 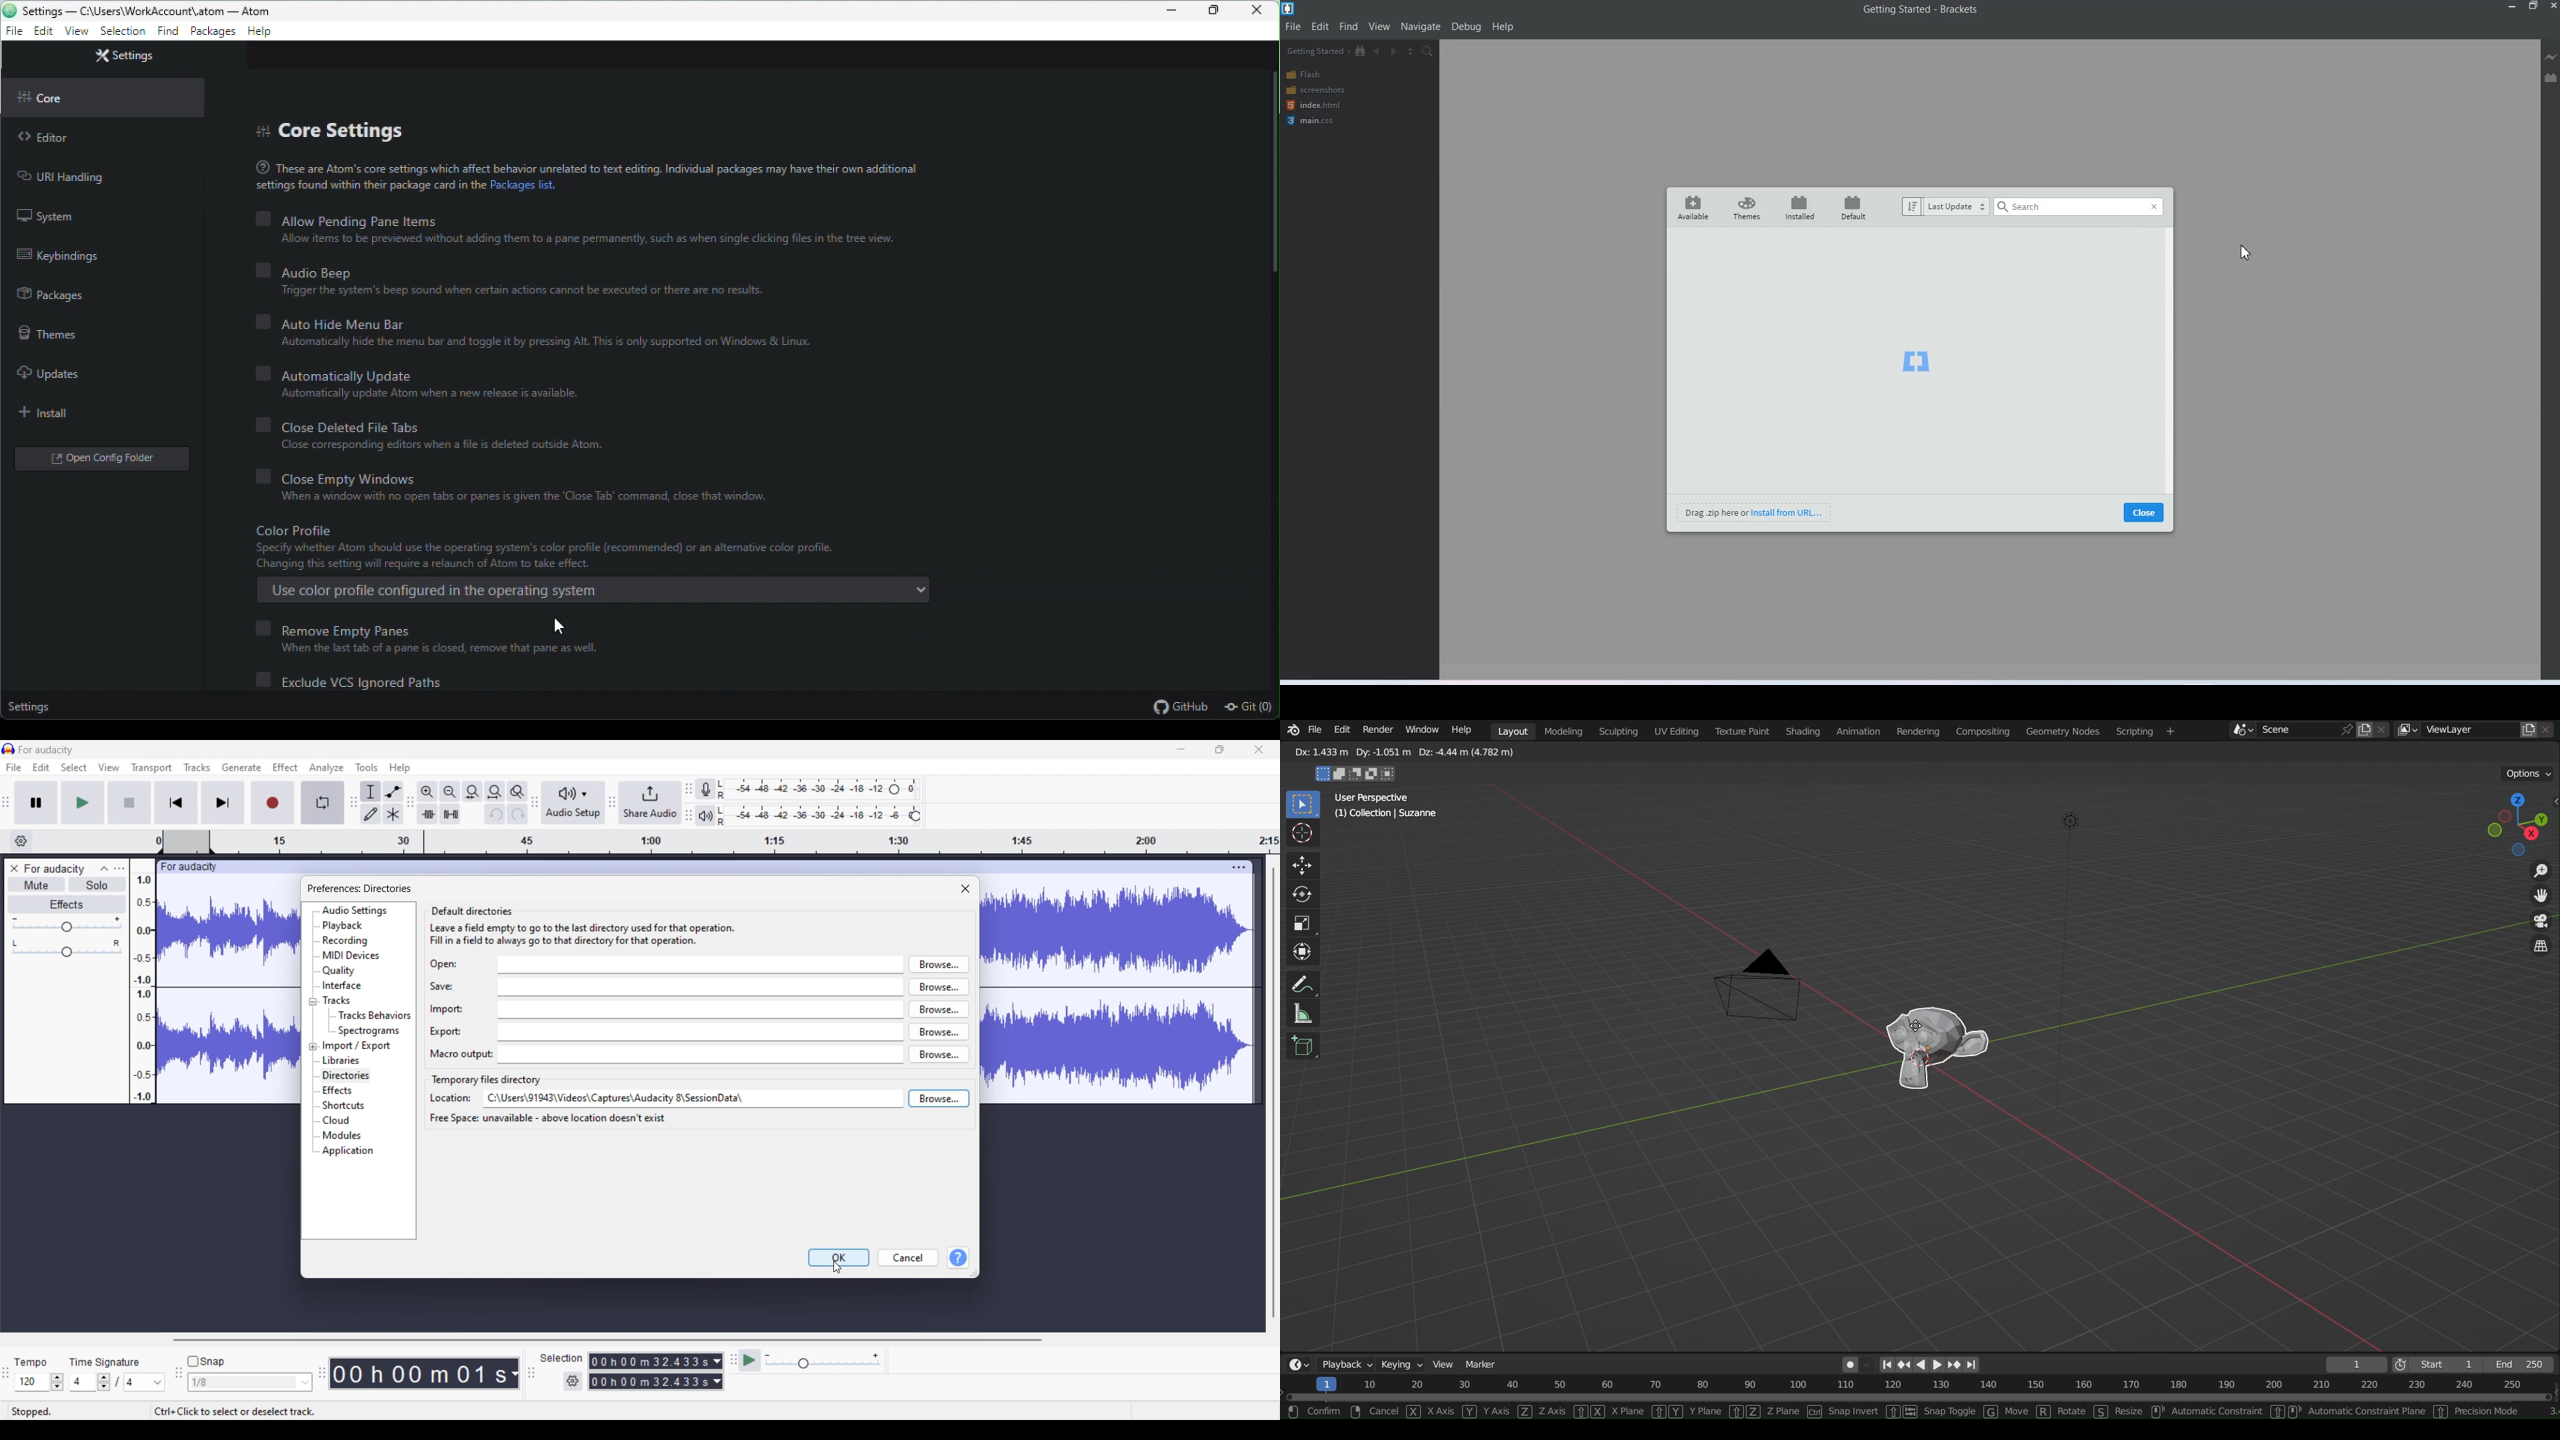 What do you see at coordinates (104, 1382) in the screenshot?
I see `Increase/Decrease number` at bounding box center [104, 1382].